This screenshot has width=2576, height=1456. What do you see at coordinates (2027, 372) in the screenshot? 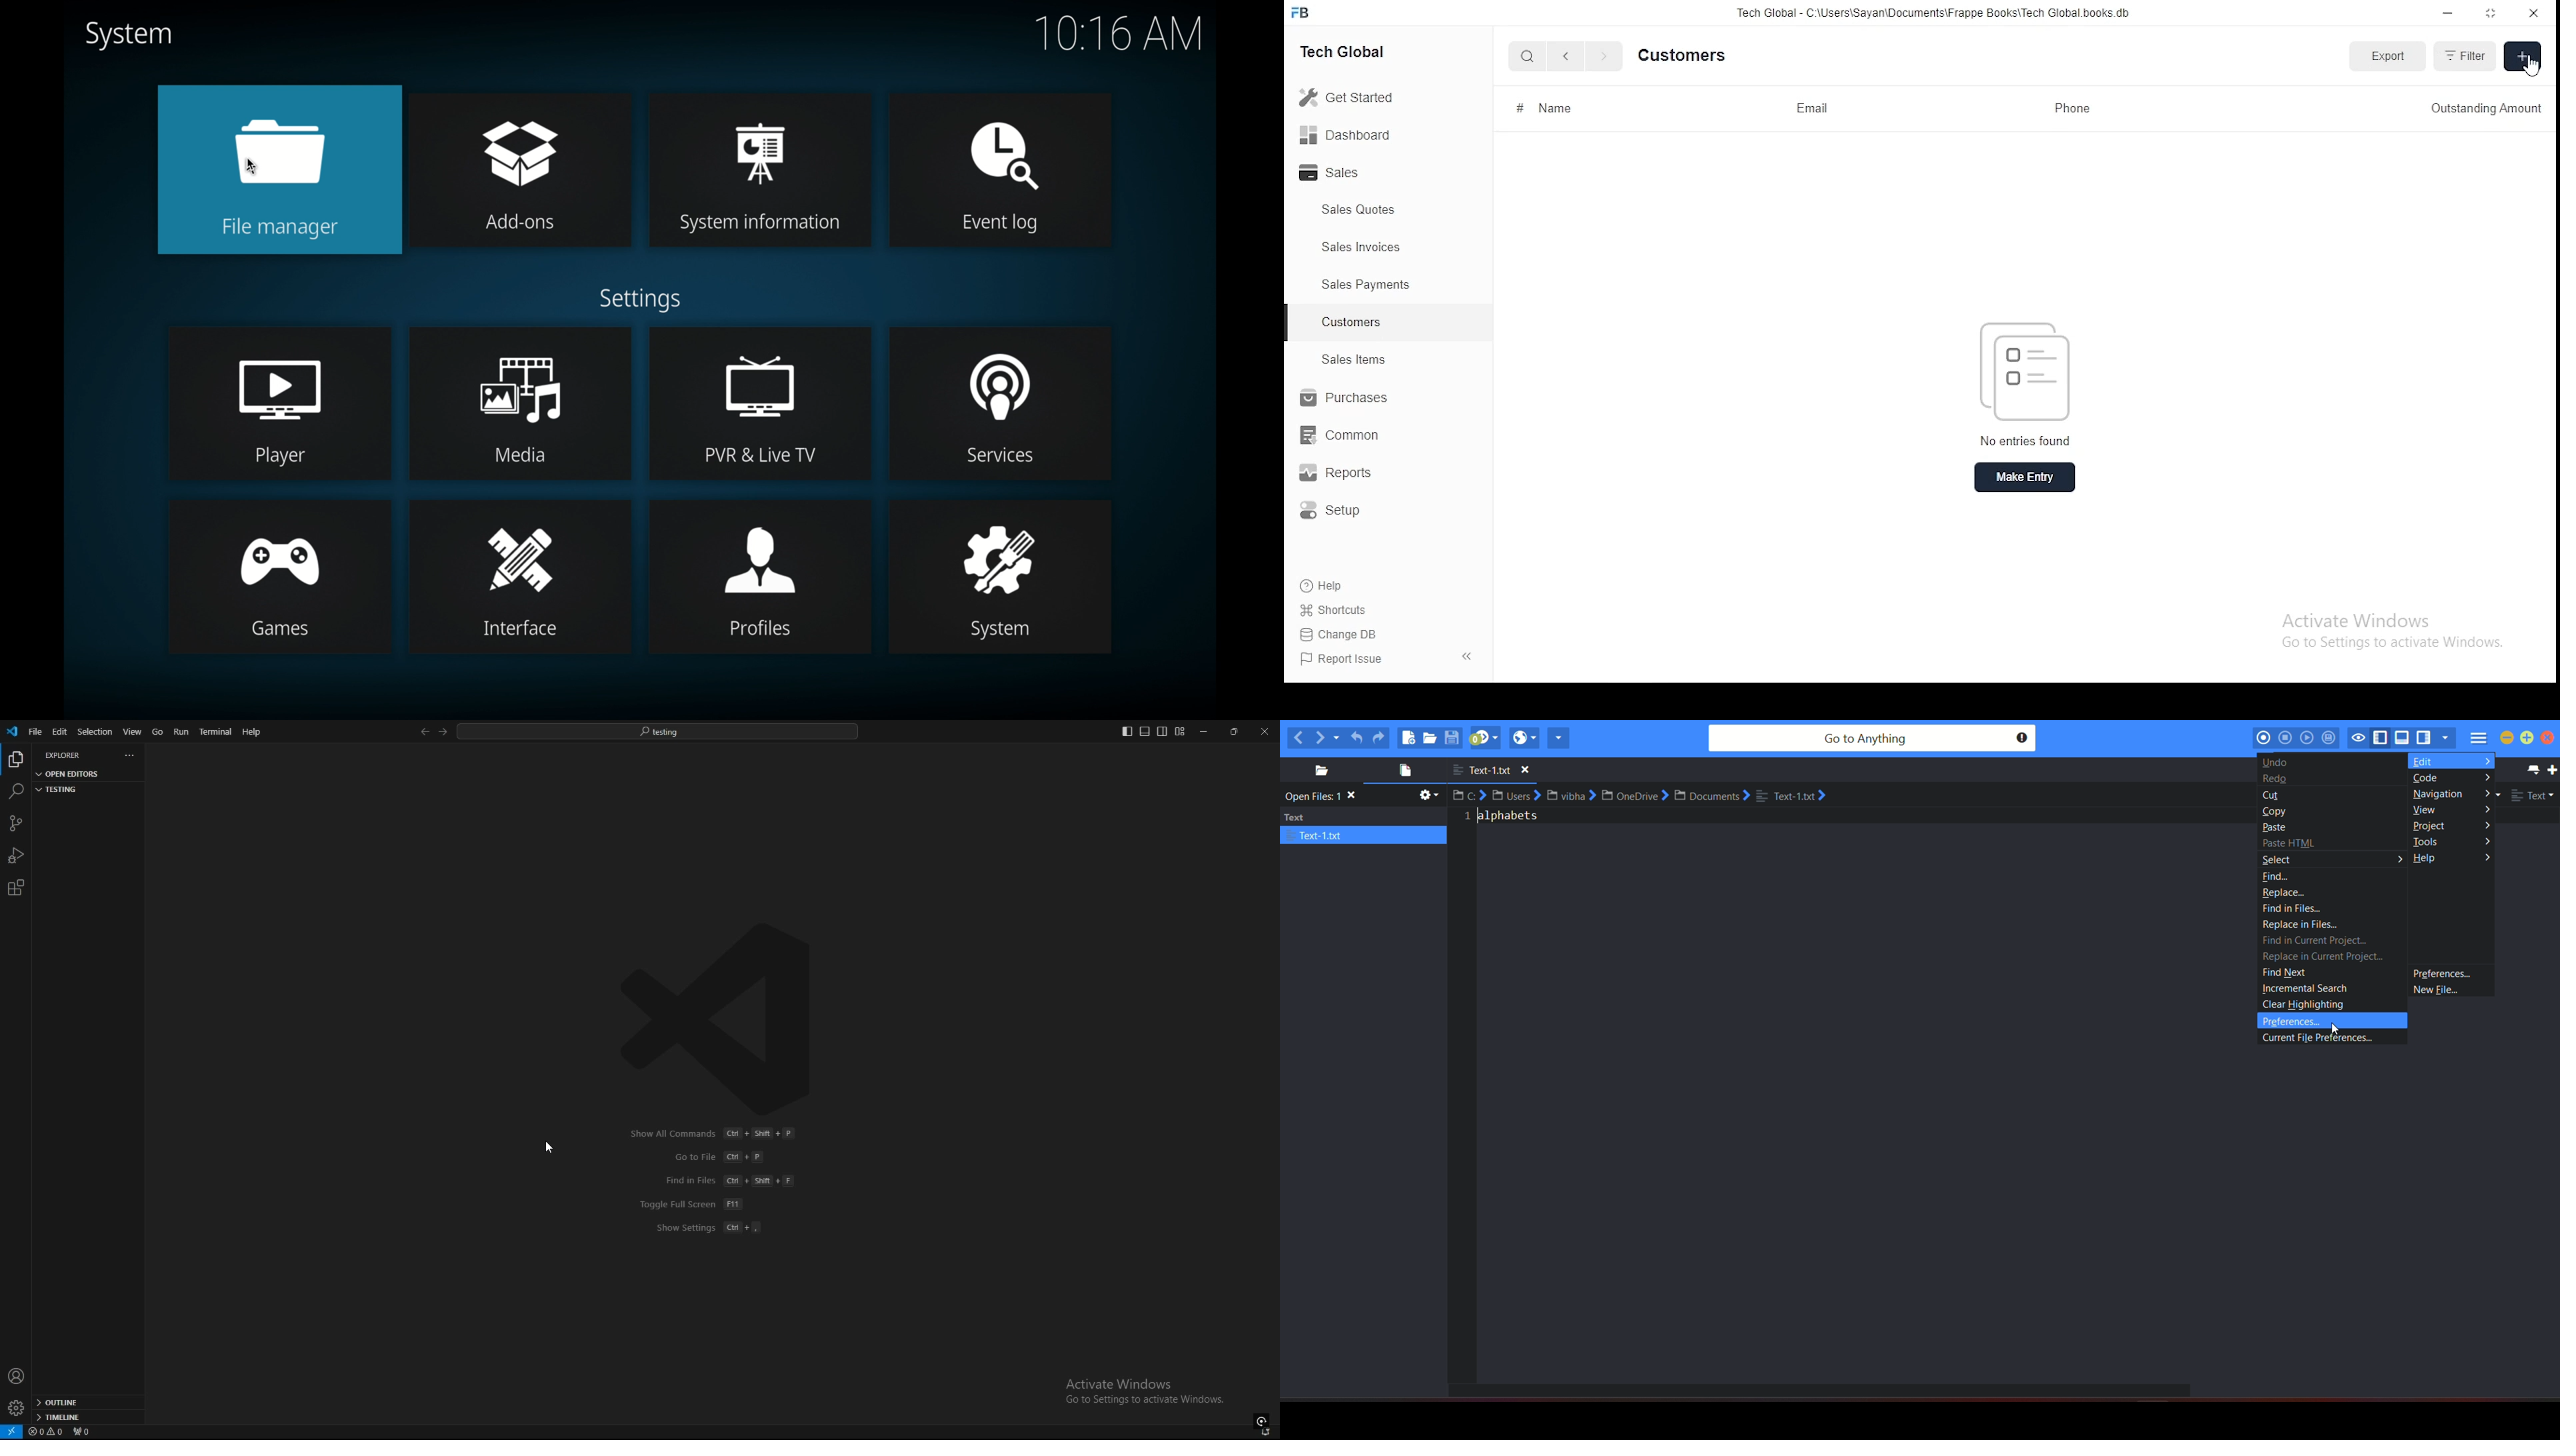
I see `logo` at bounding box center [2027, 372].